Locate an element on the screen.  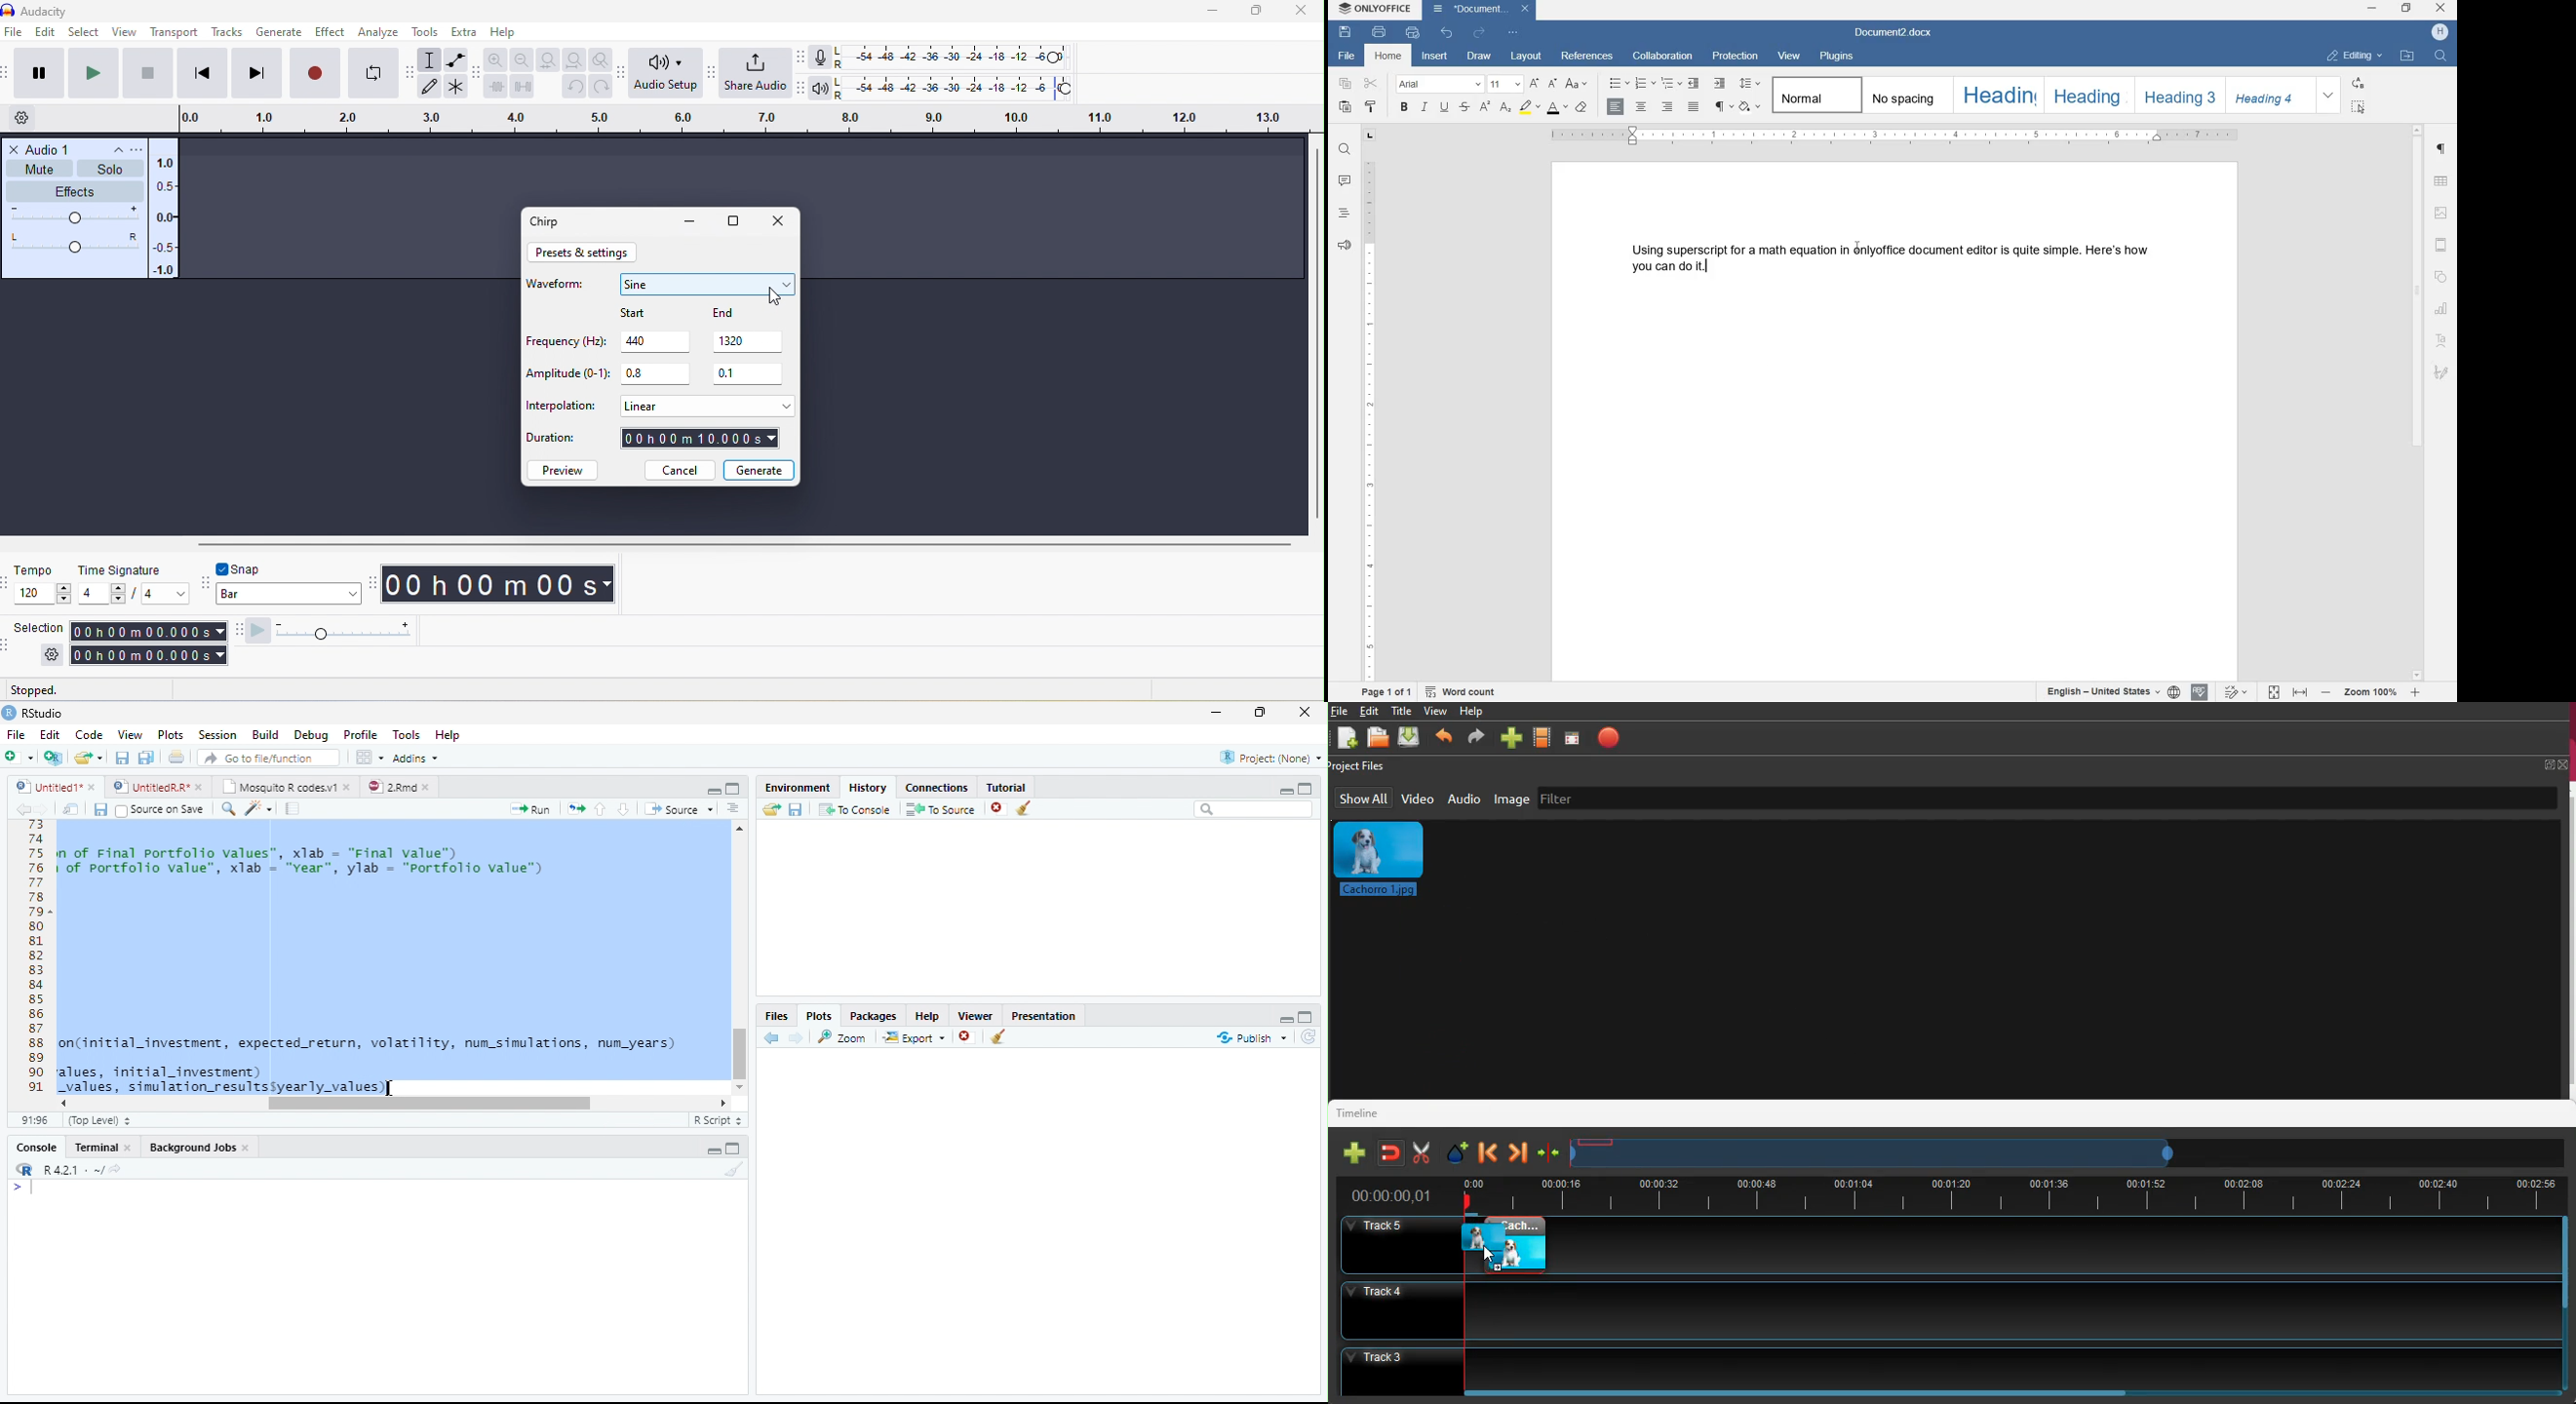
minimize is located at coordinates (2372, 8).